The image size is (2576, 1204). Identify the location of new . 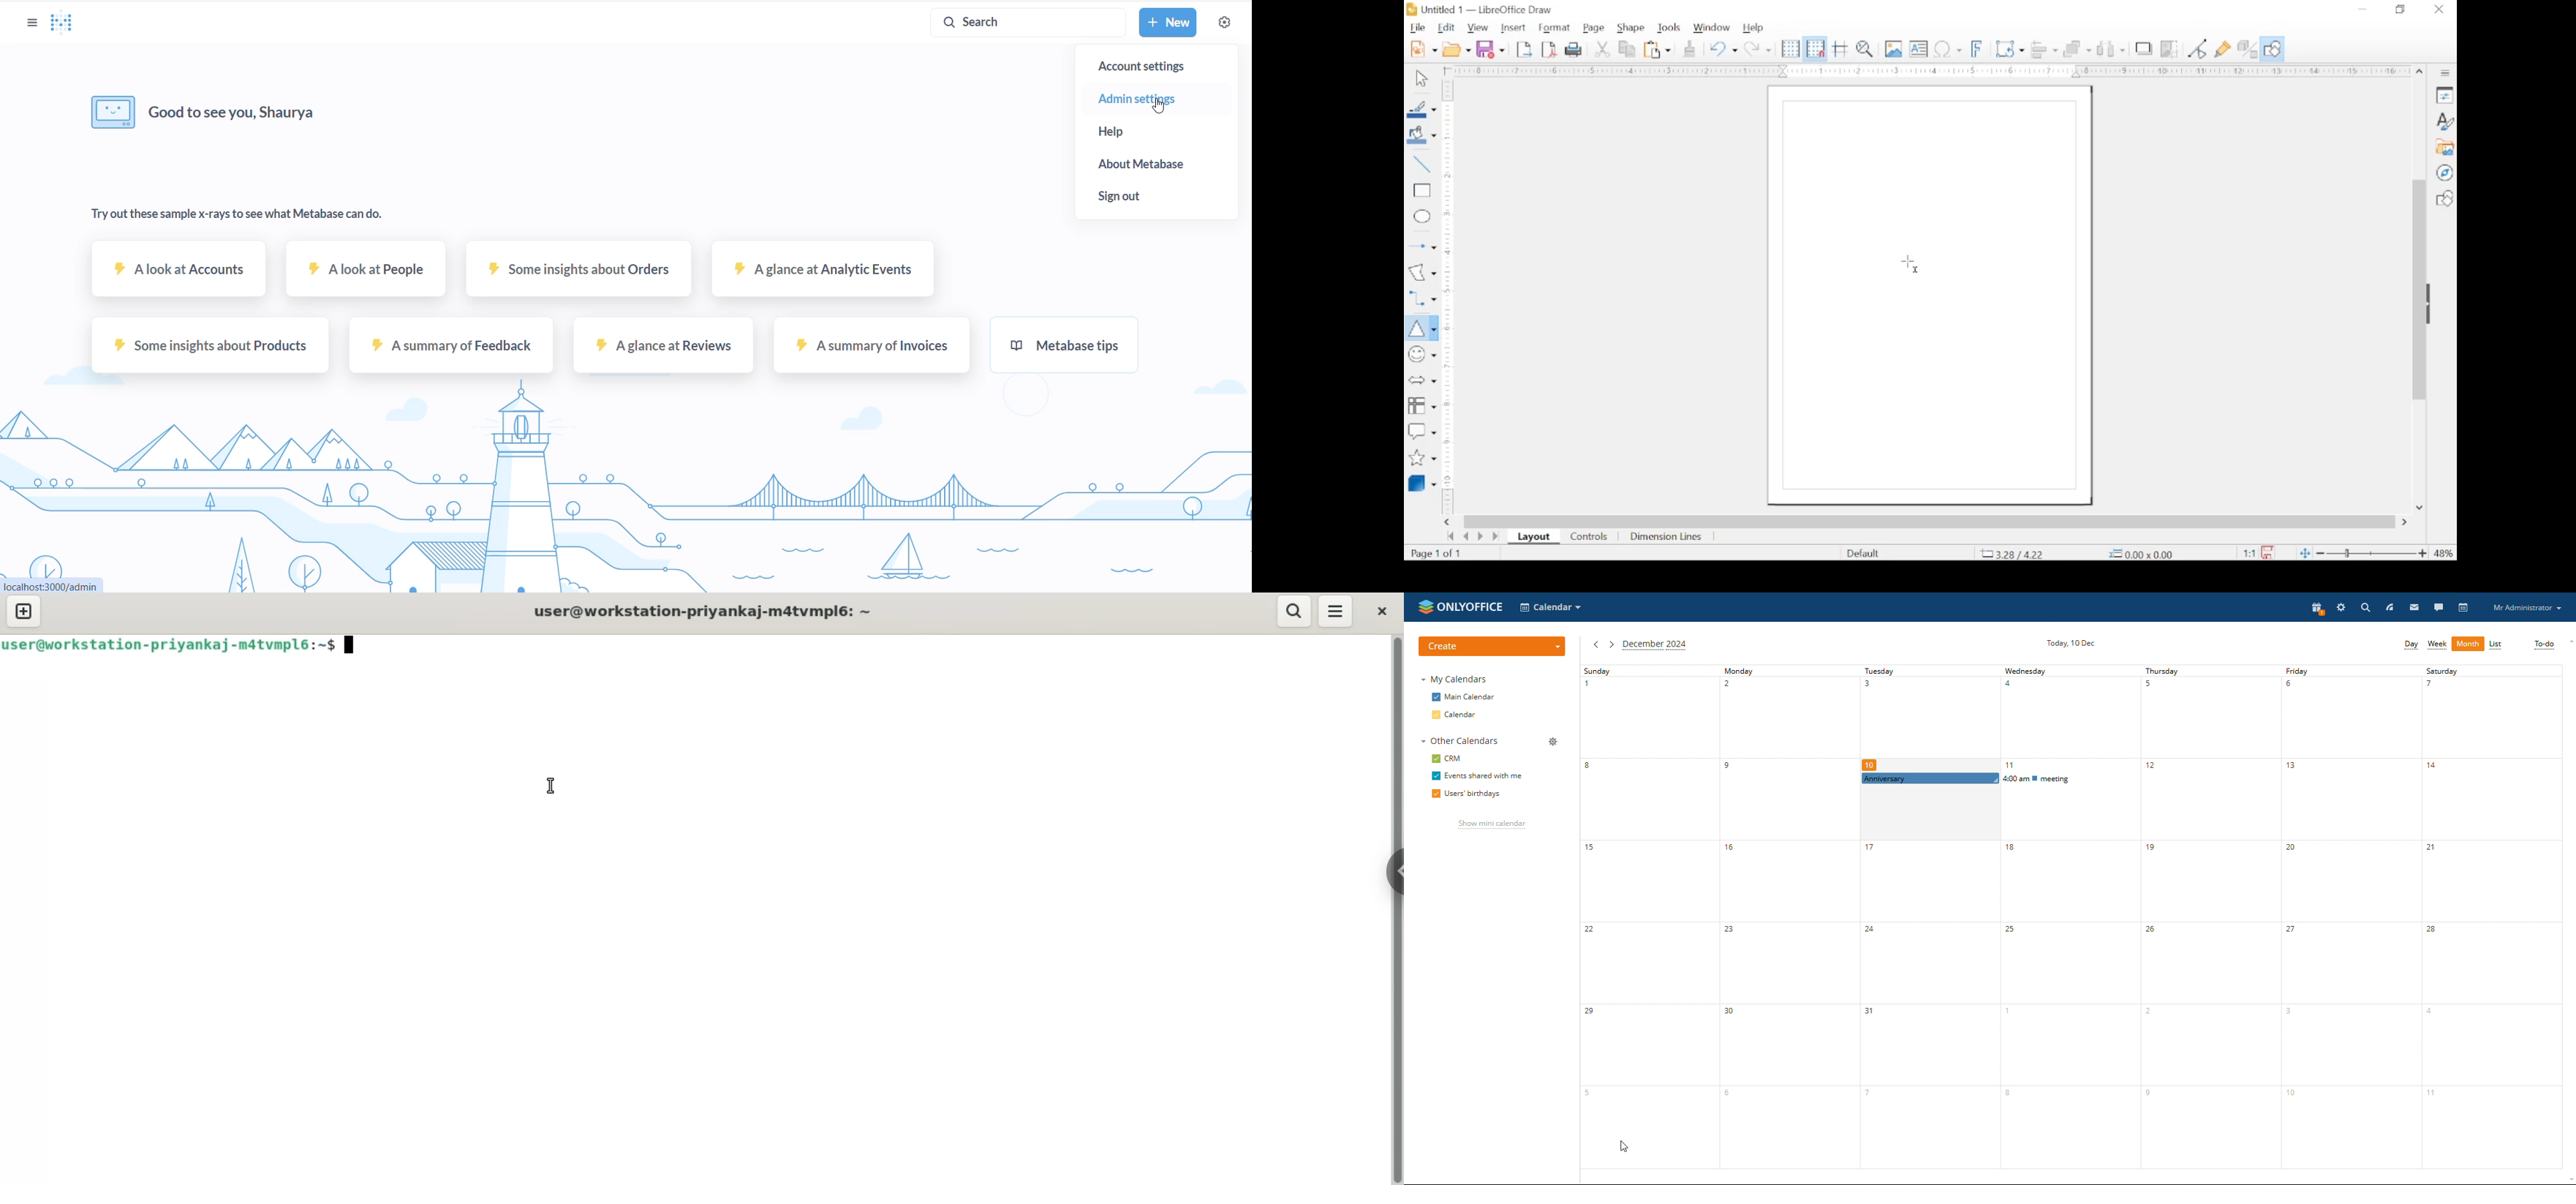
(1168, 23).